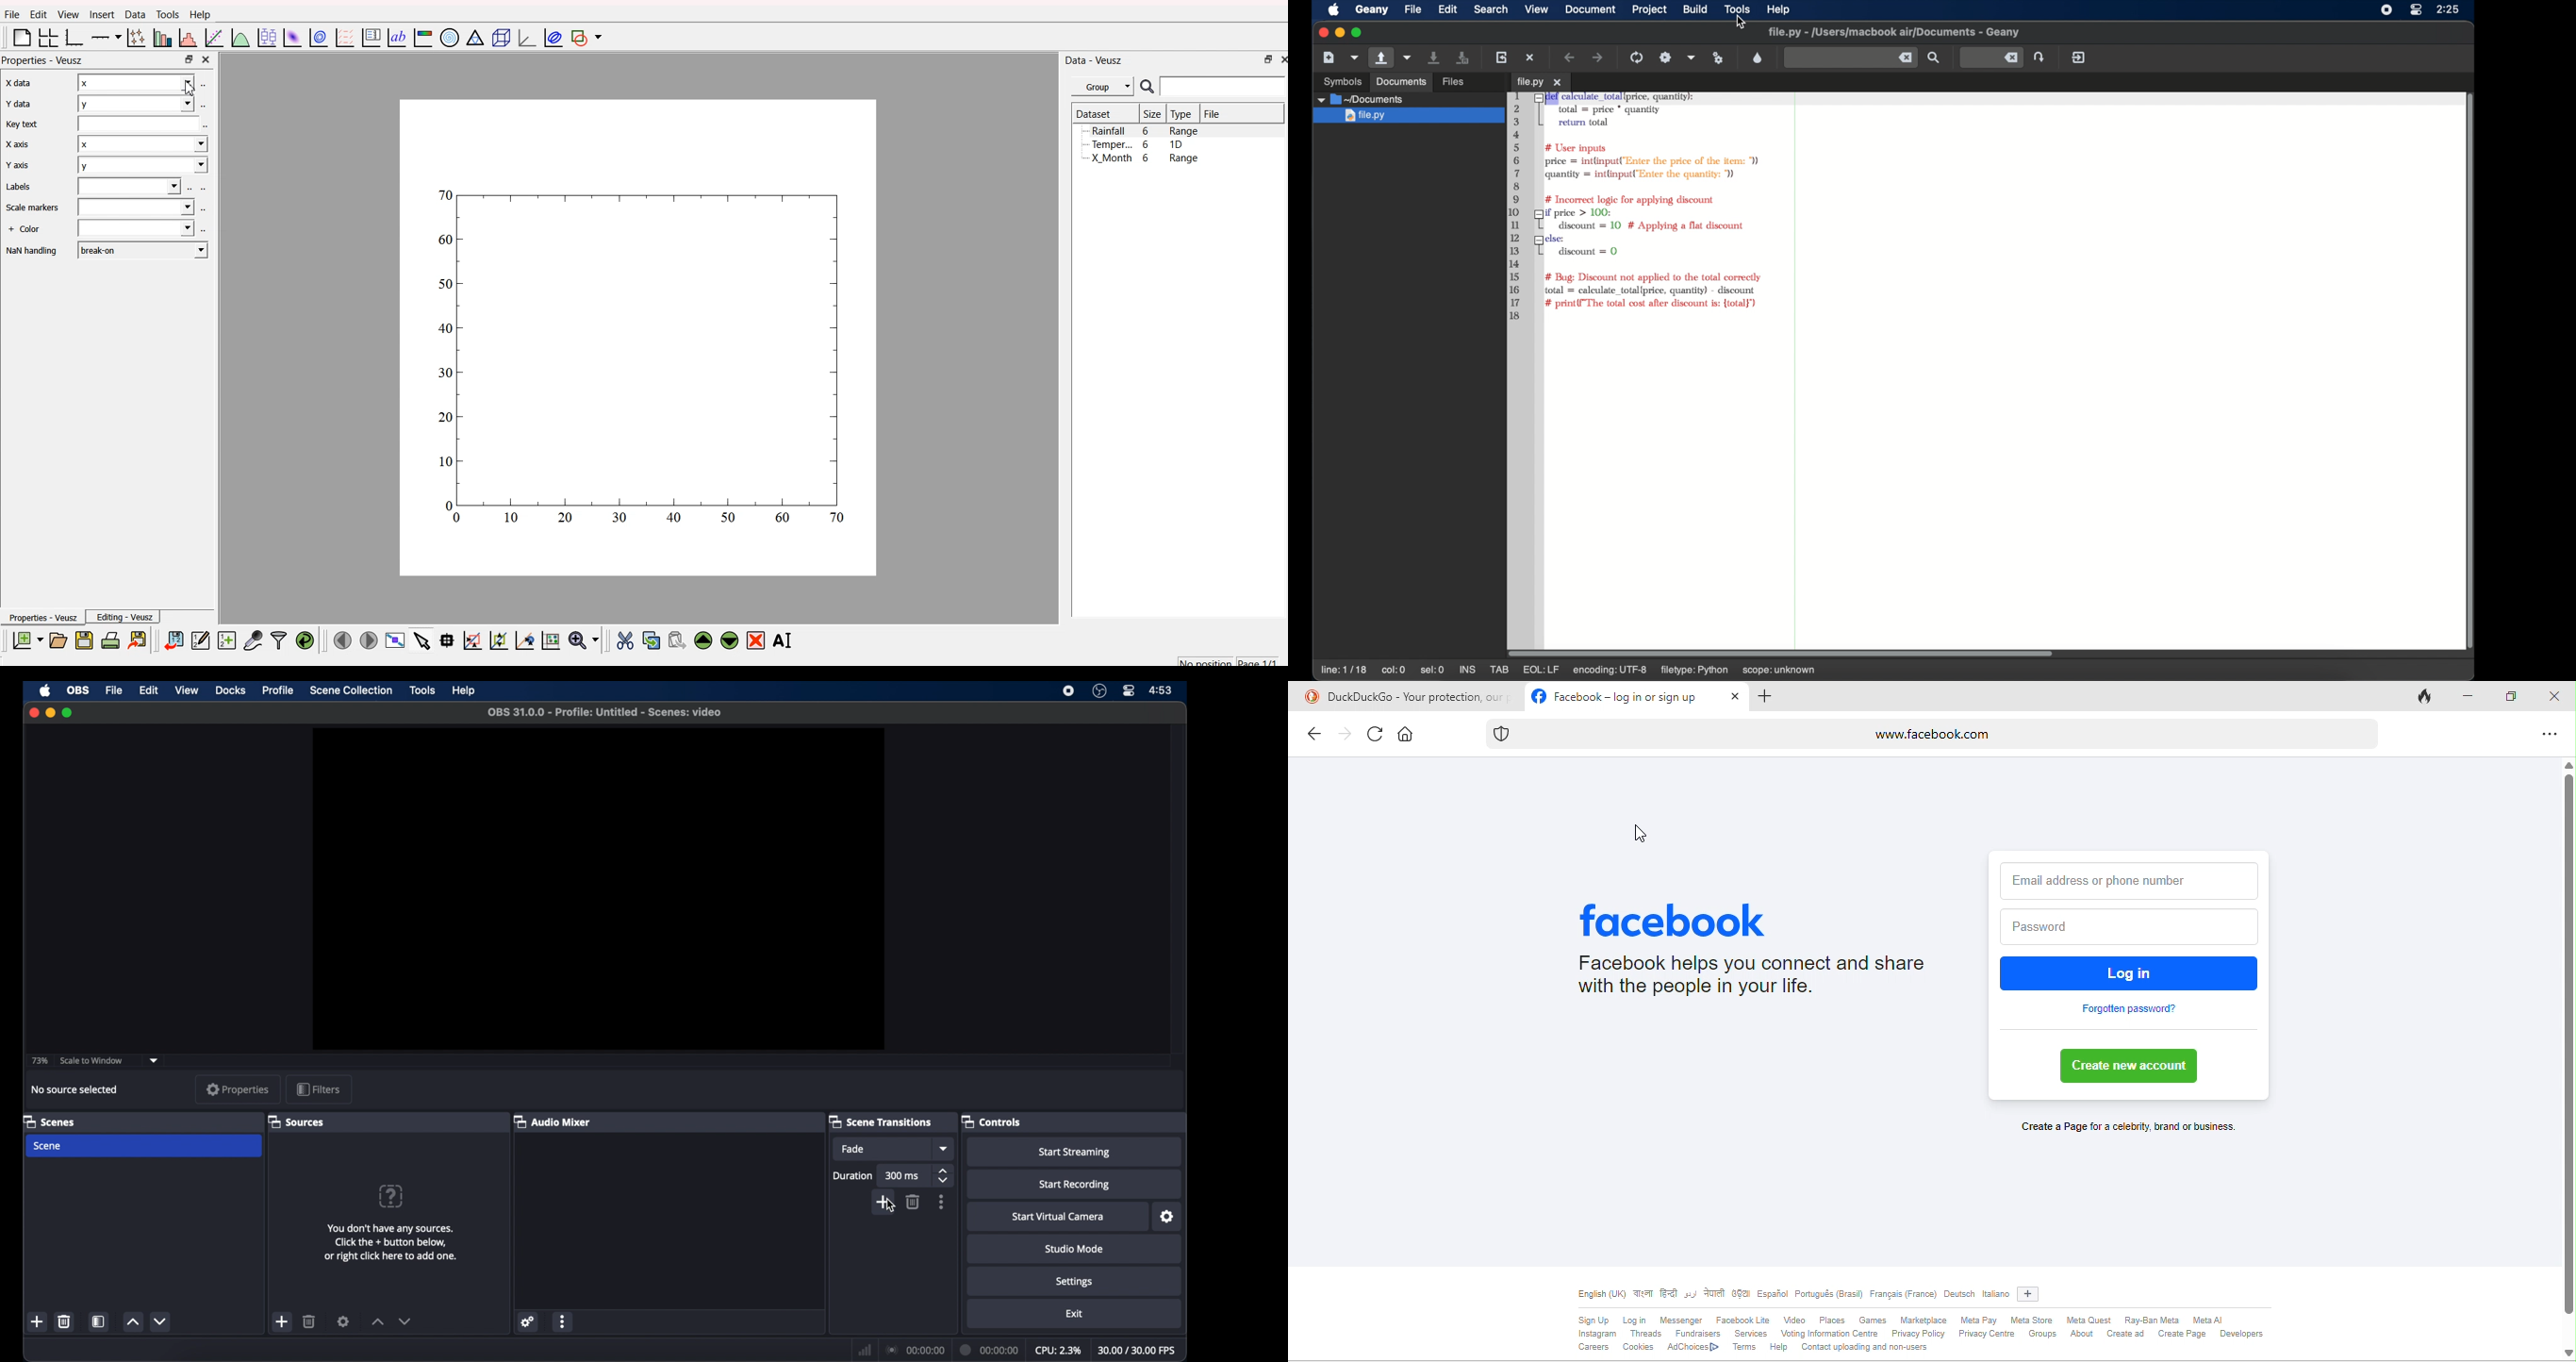 This screenshot has width=2576, height=1372. Describe the element at coordinates (1168, 1216) in the screenshot. I see `settings` at that location.